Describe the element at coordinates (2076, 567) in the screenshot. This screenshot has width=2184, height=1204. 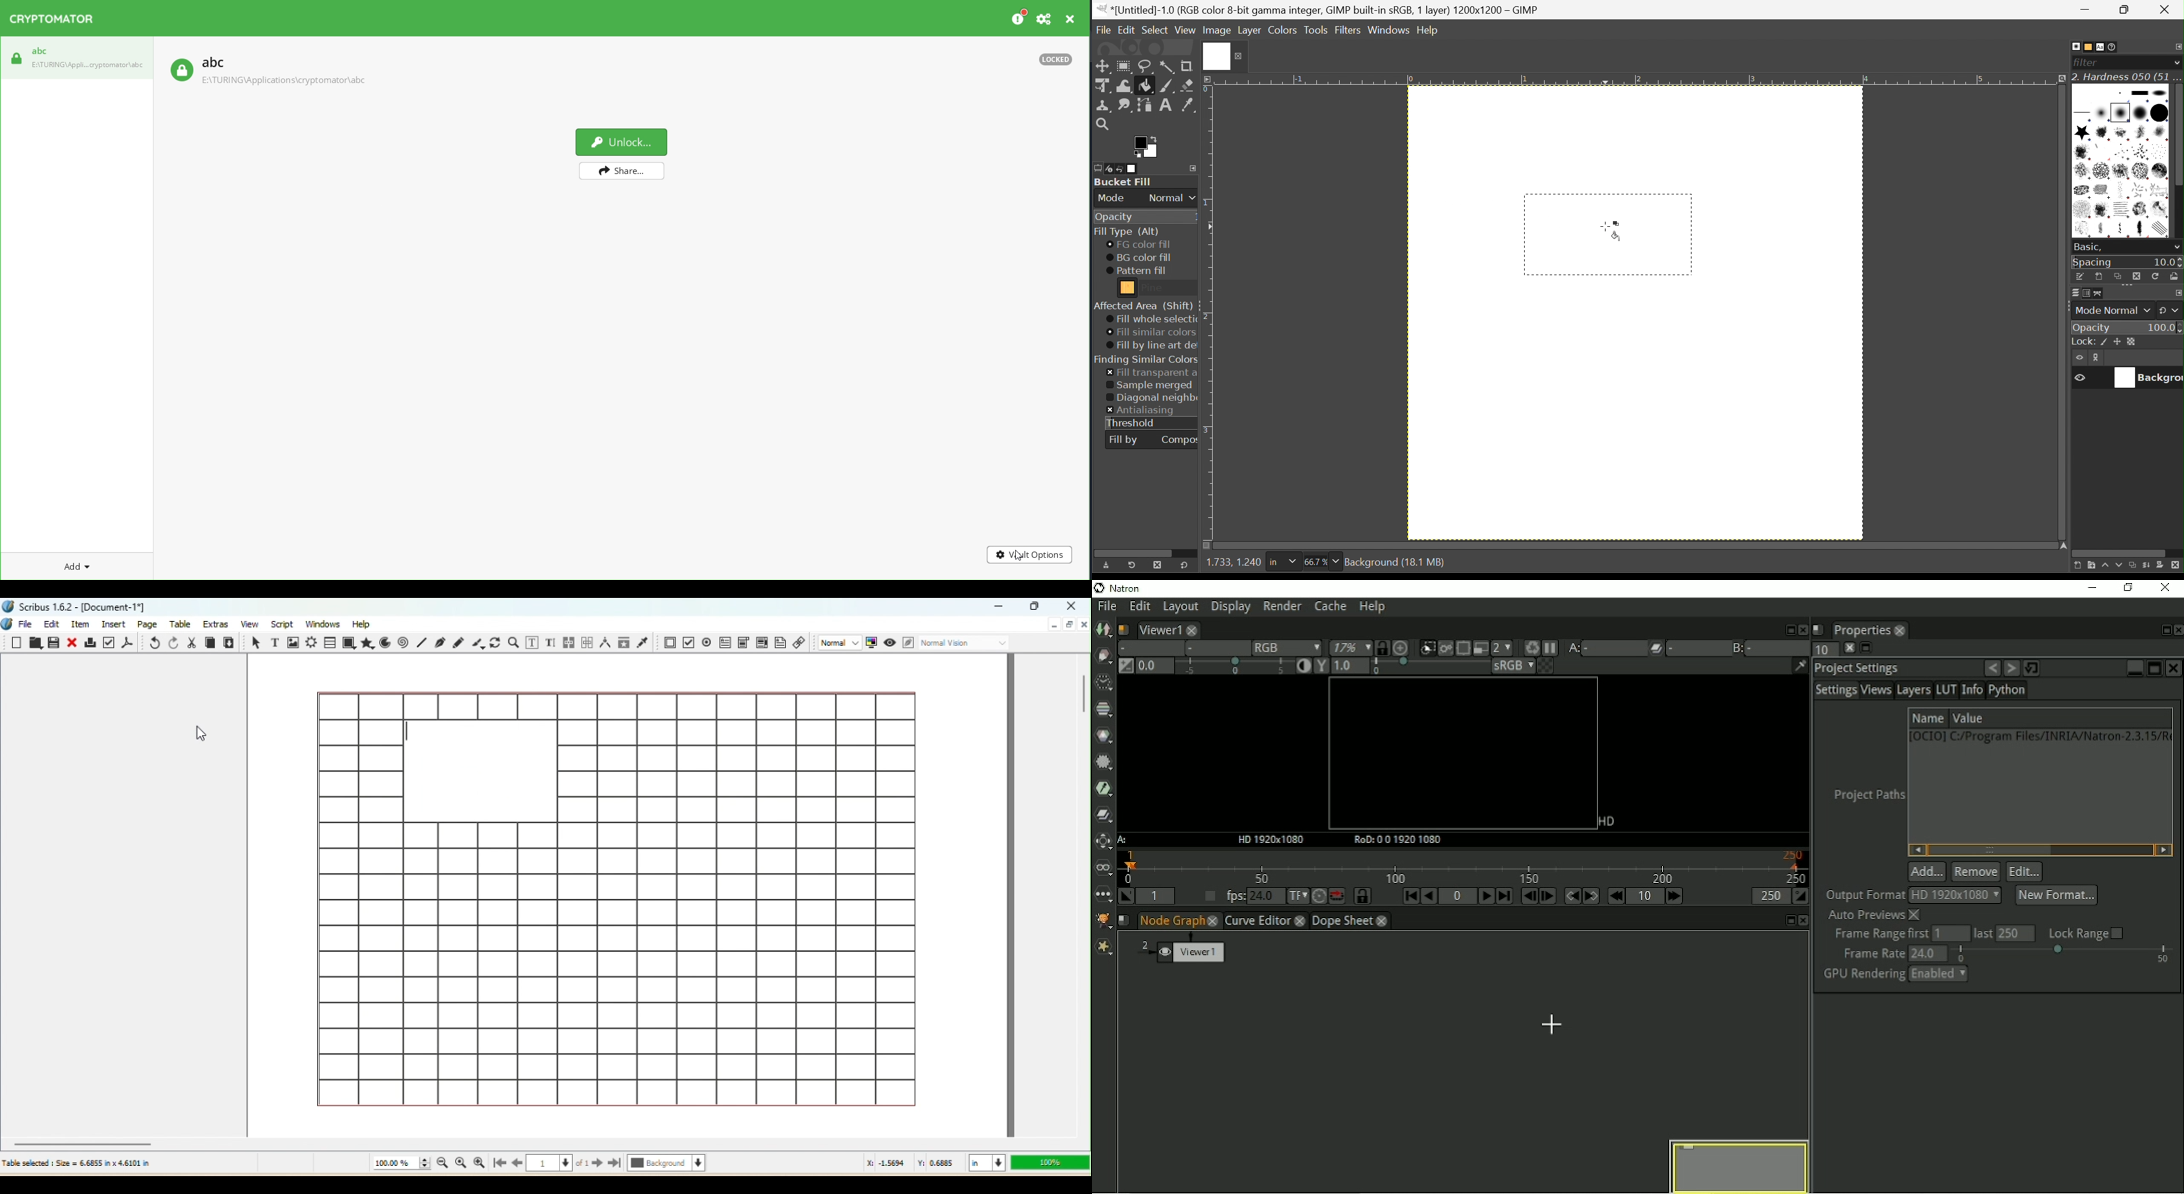
I see `Create a new layer and add it to the image` at that location.